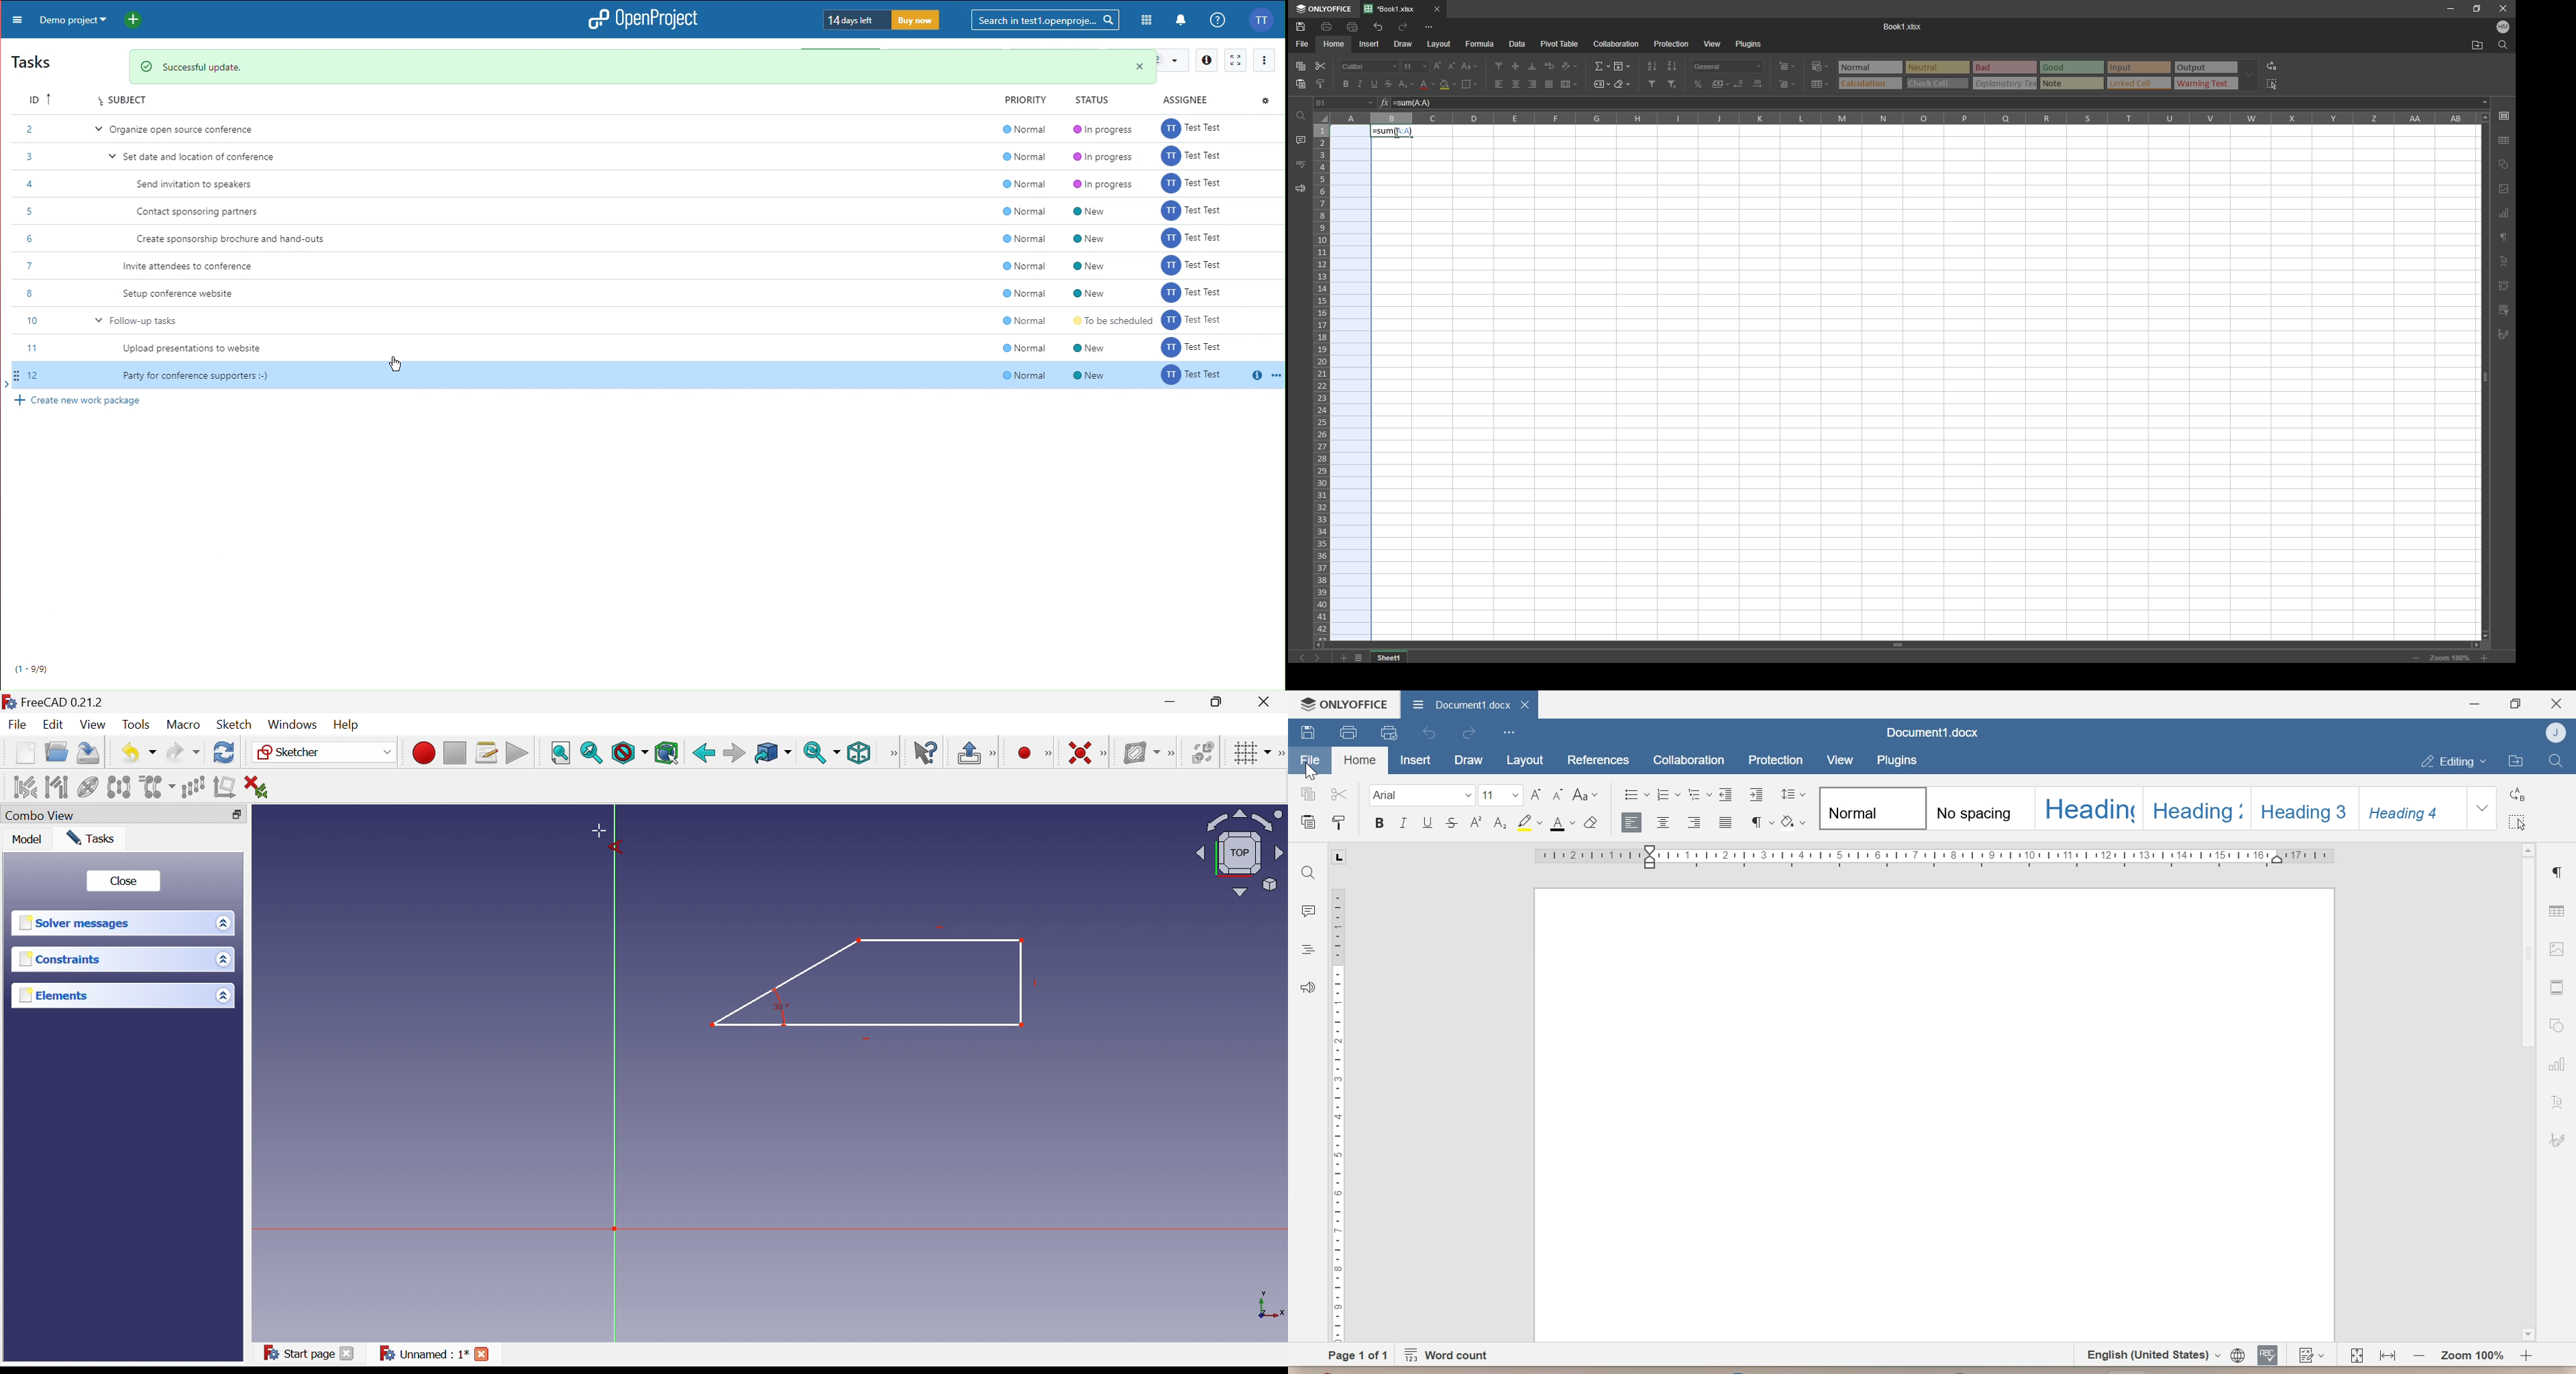 The width and height of the screenshot is (2576, 1400). I want to click on plugins, so click(1748, 43).